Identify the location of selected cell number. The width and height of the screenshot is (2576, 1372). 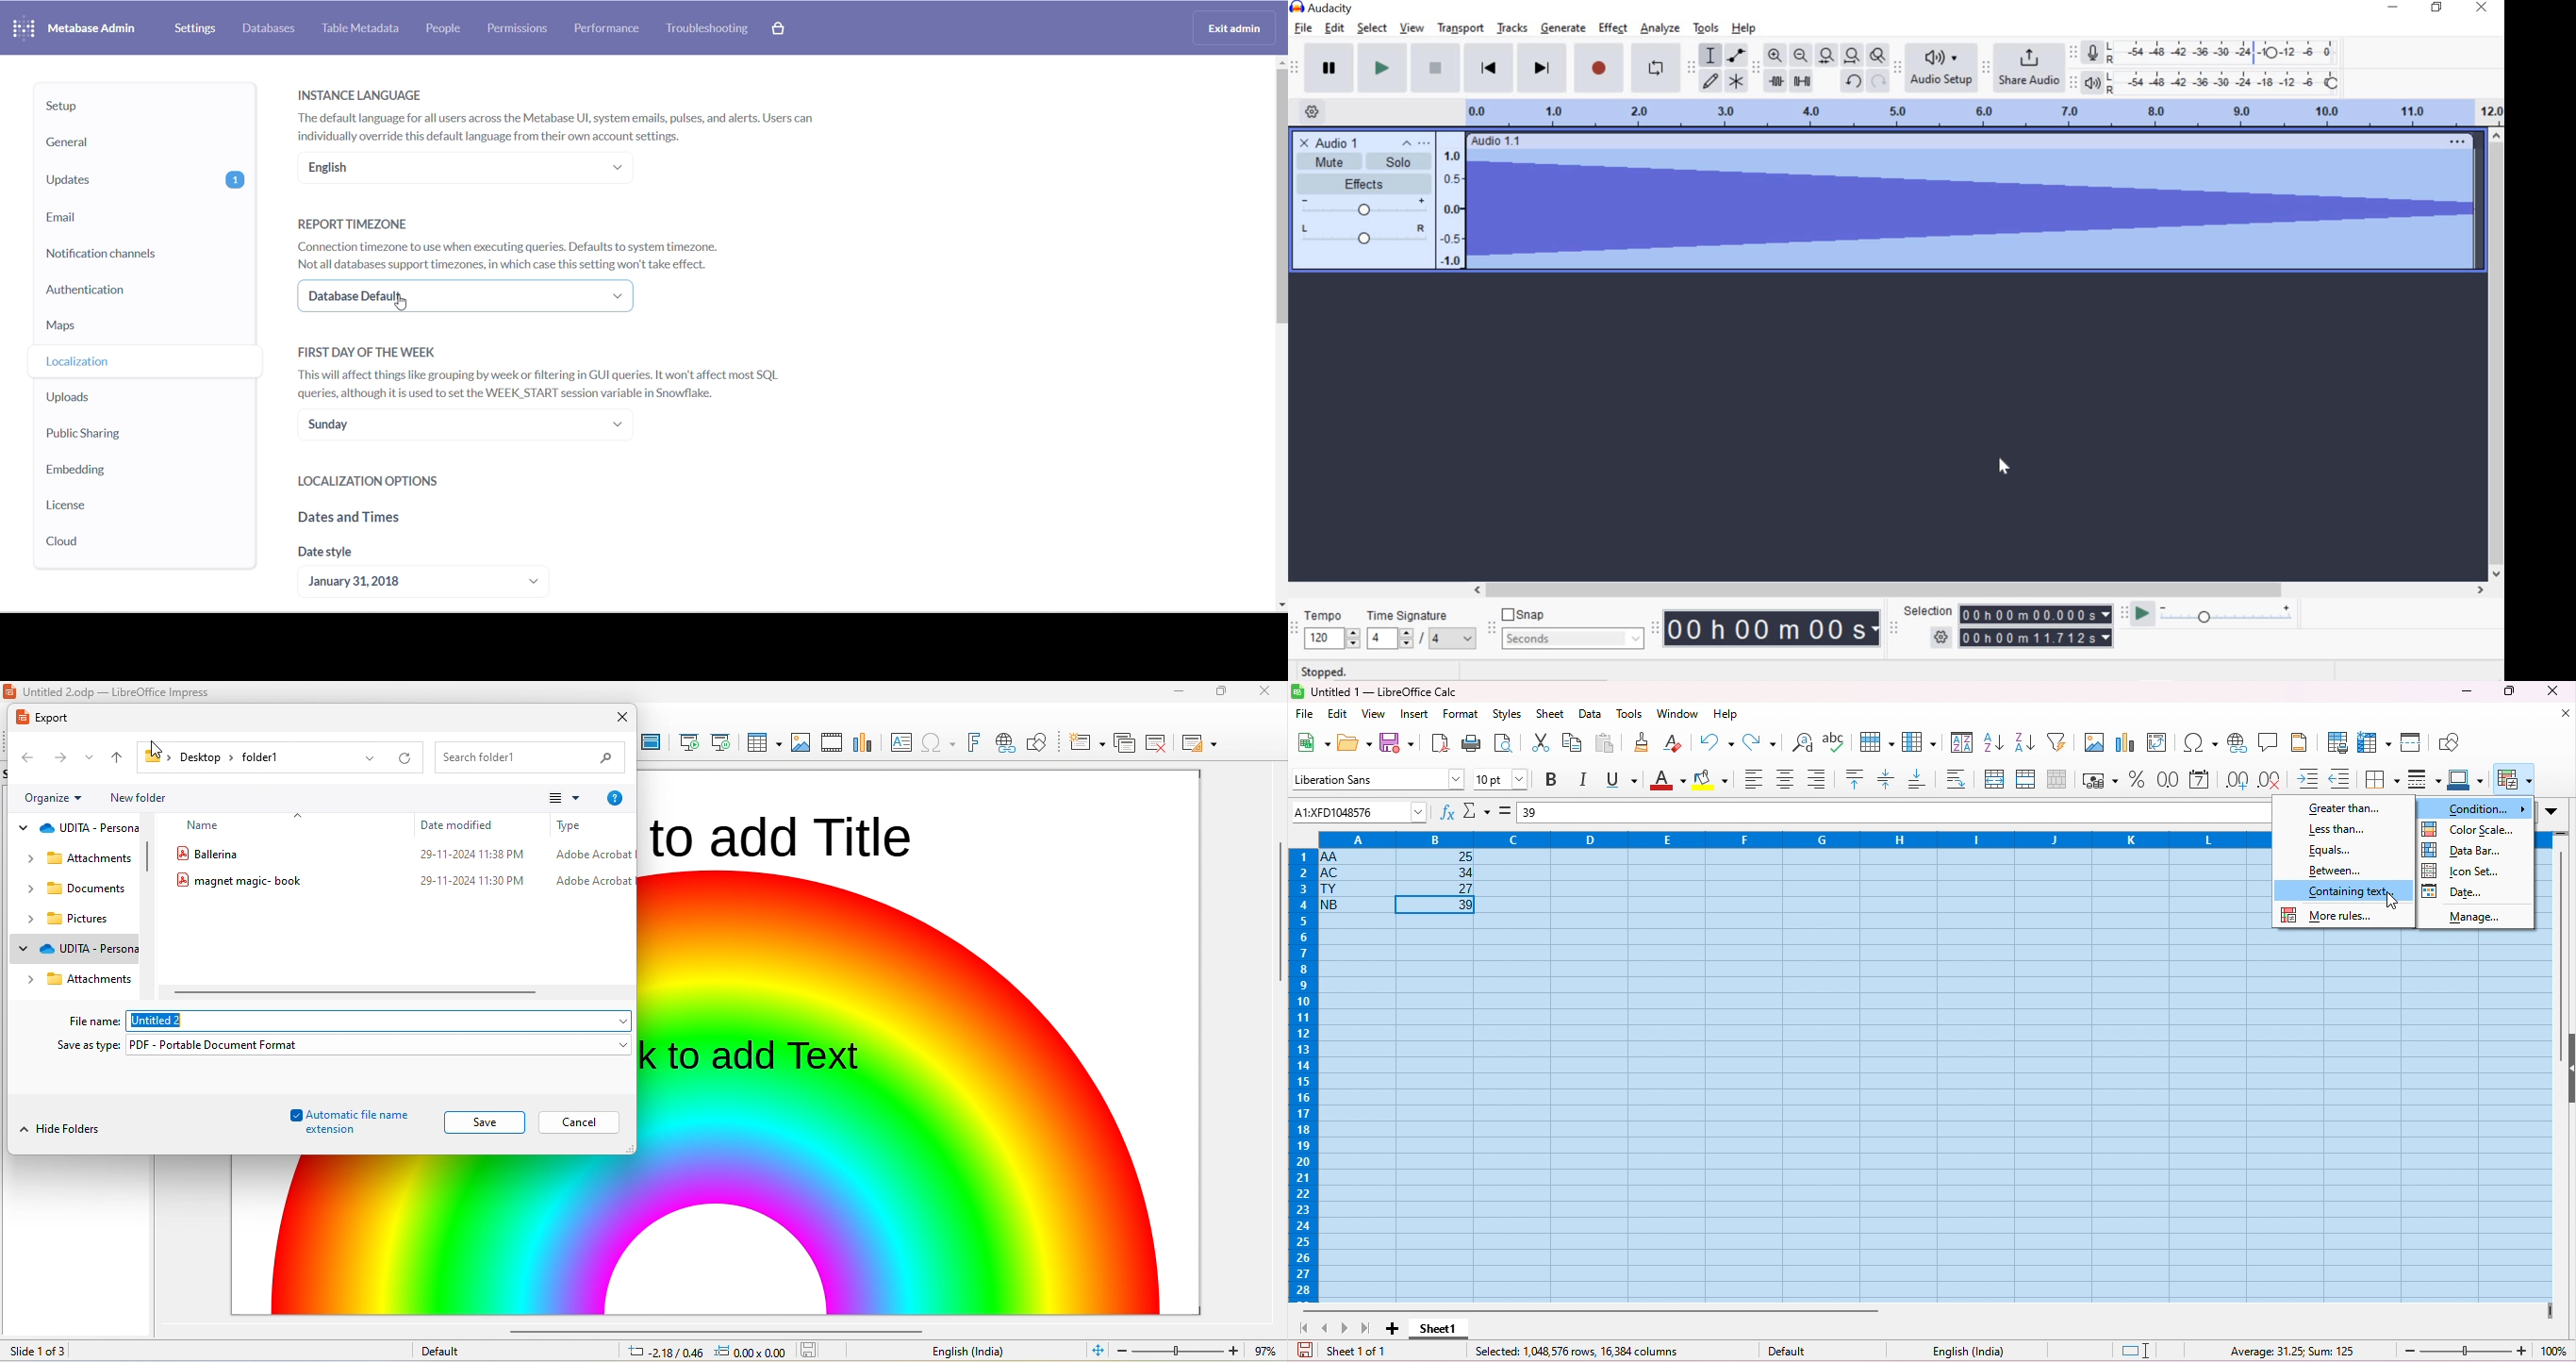
(1361, 811).